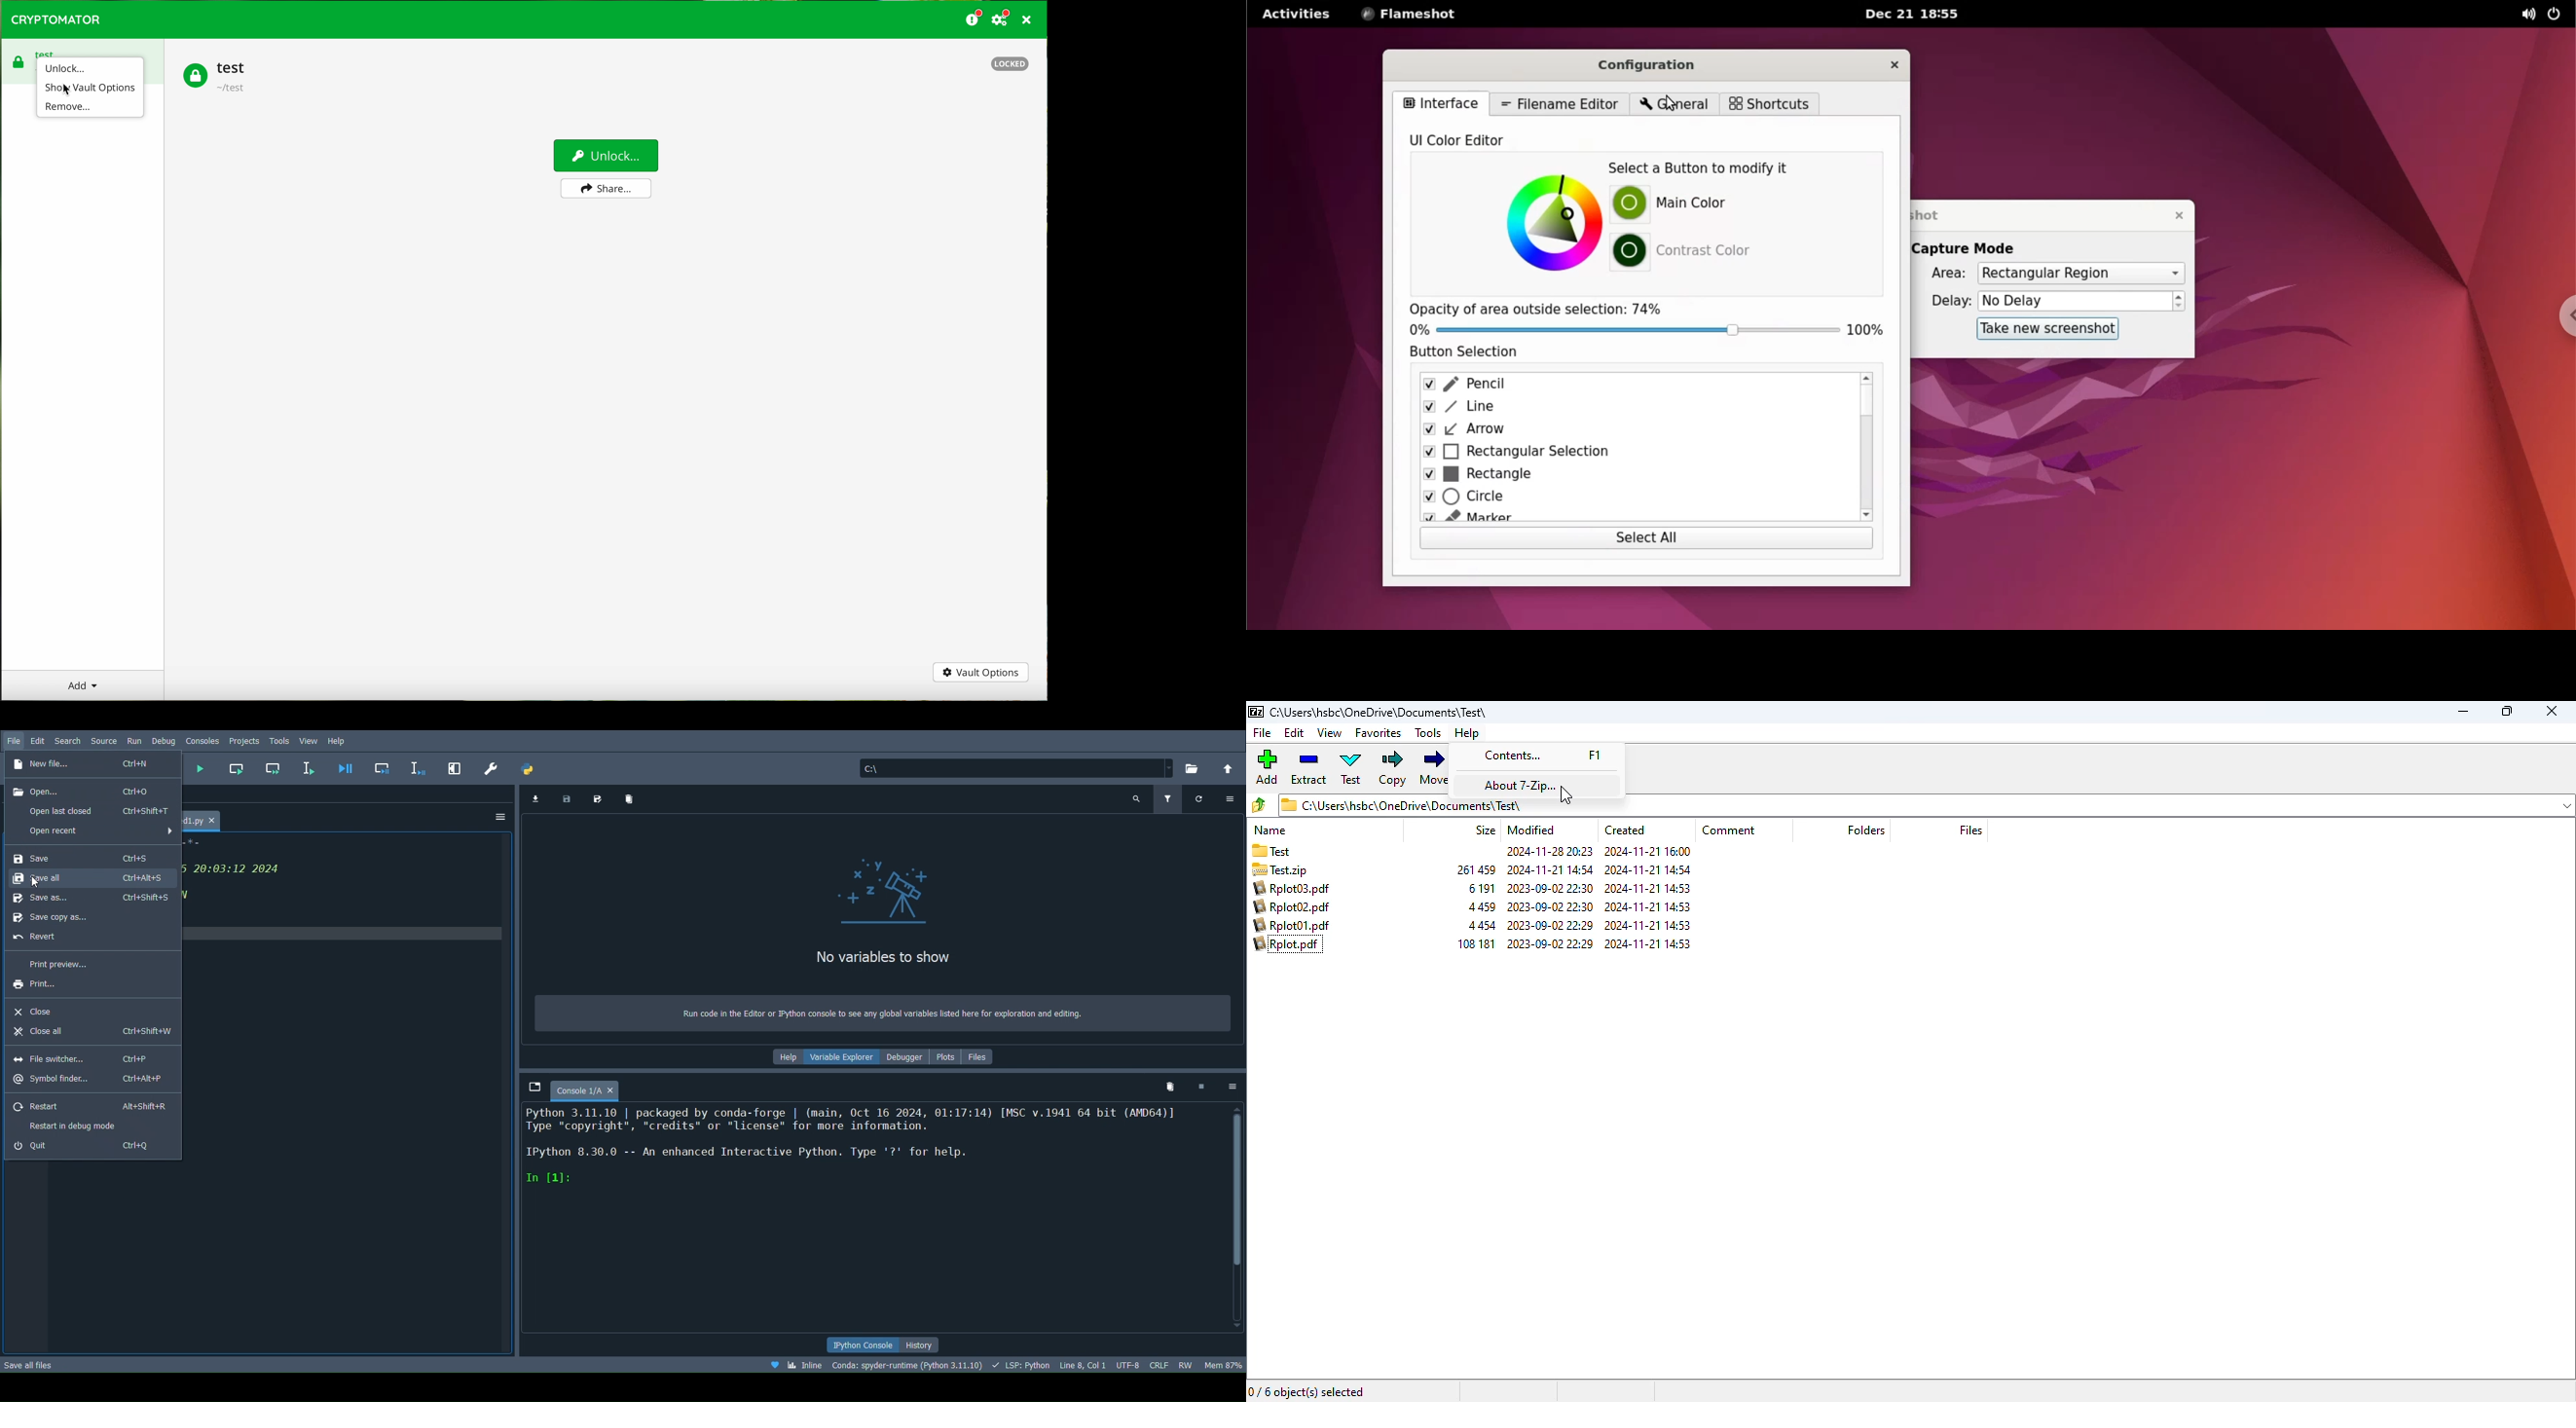  Describe the element at coordinates (312, 767) in the screenshot. I see `Run selection or current line (F9)` at that location.